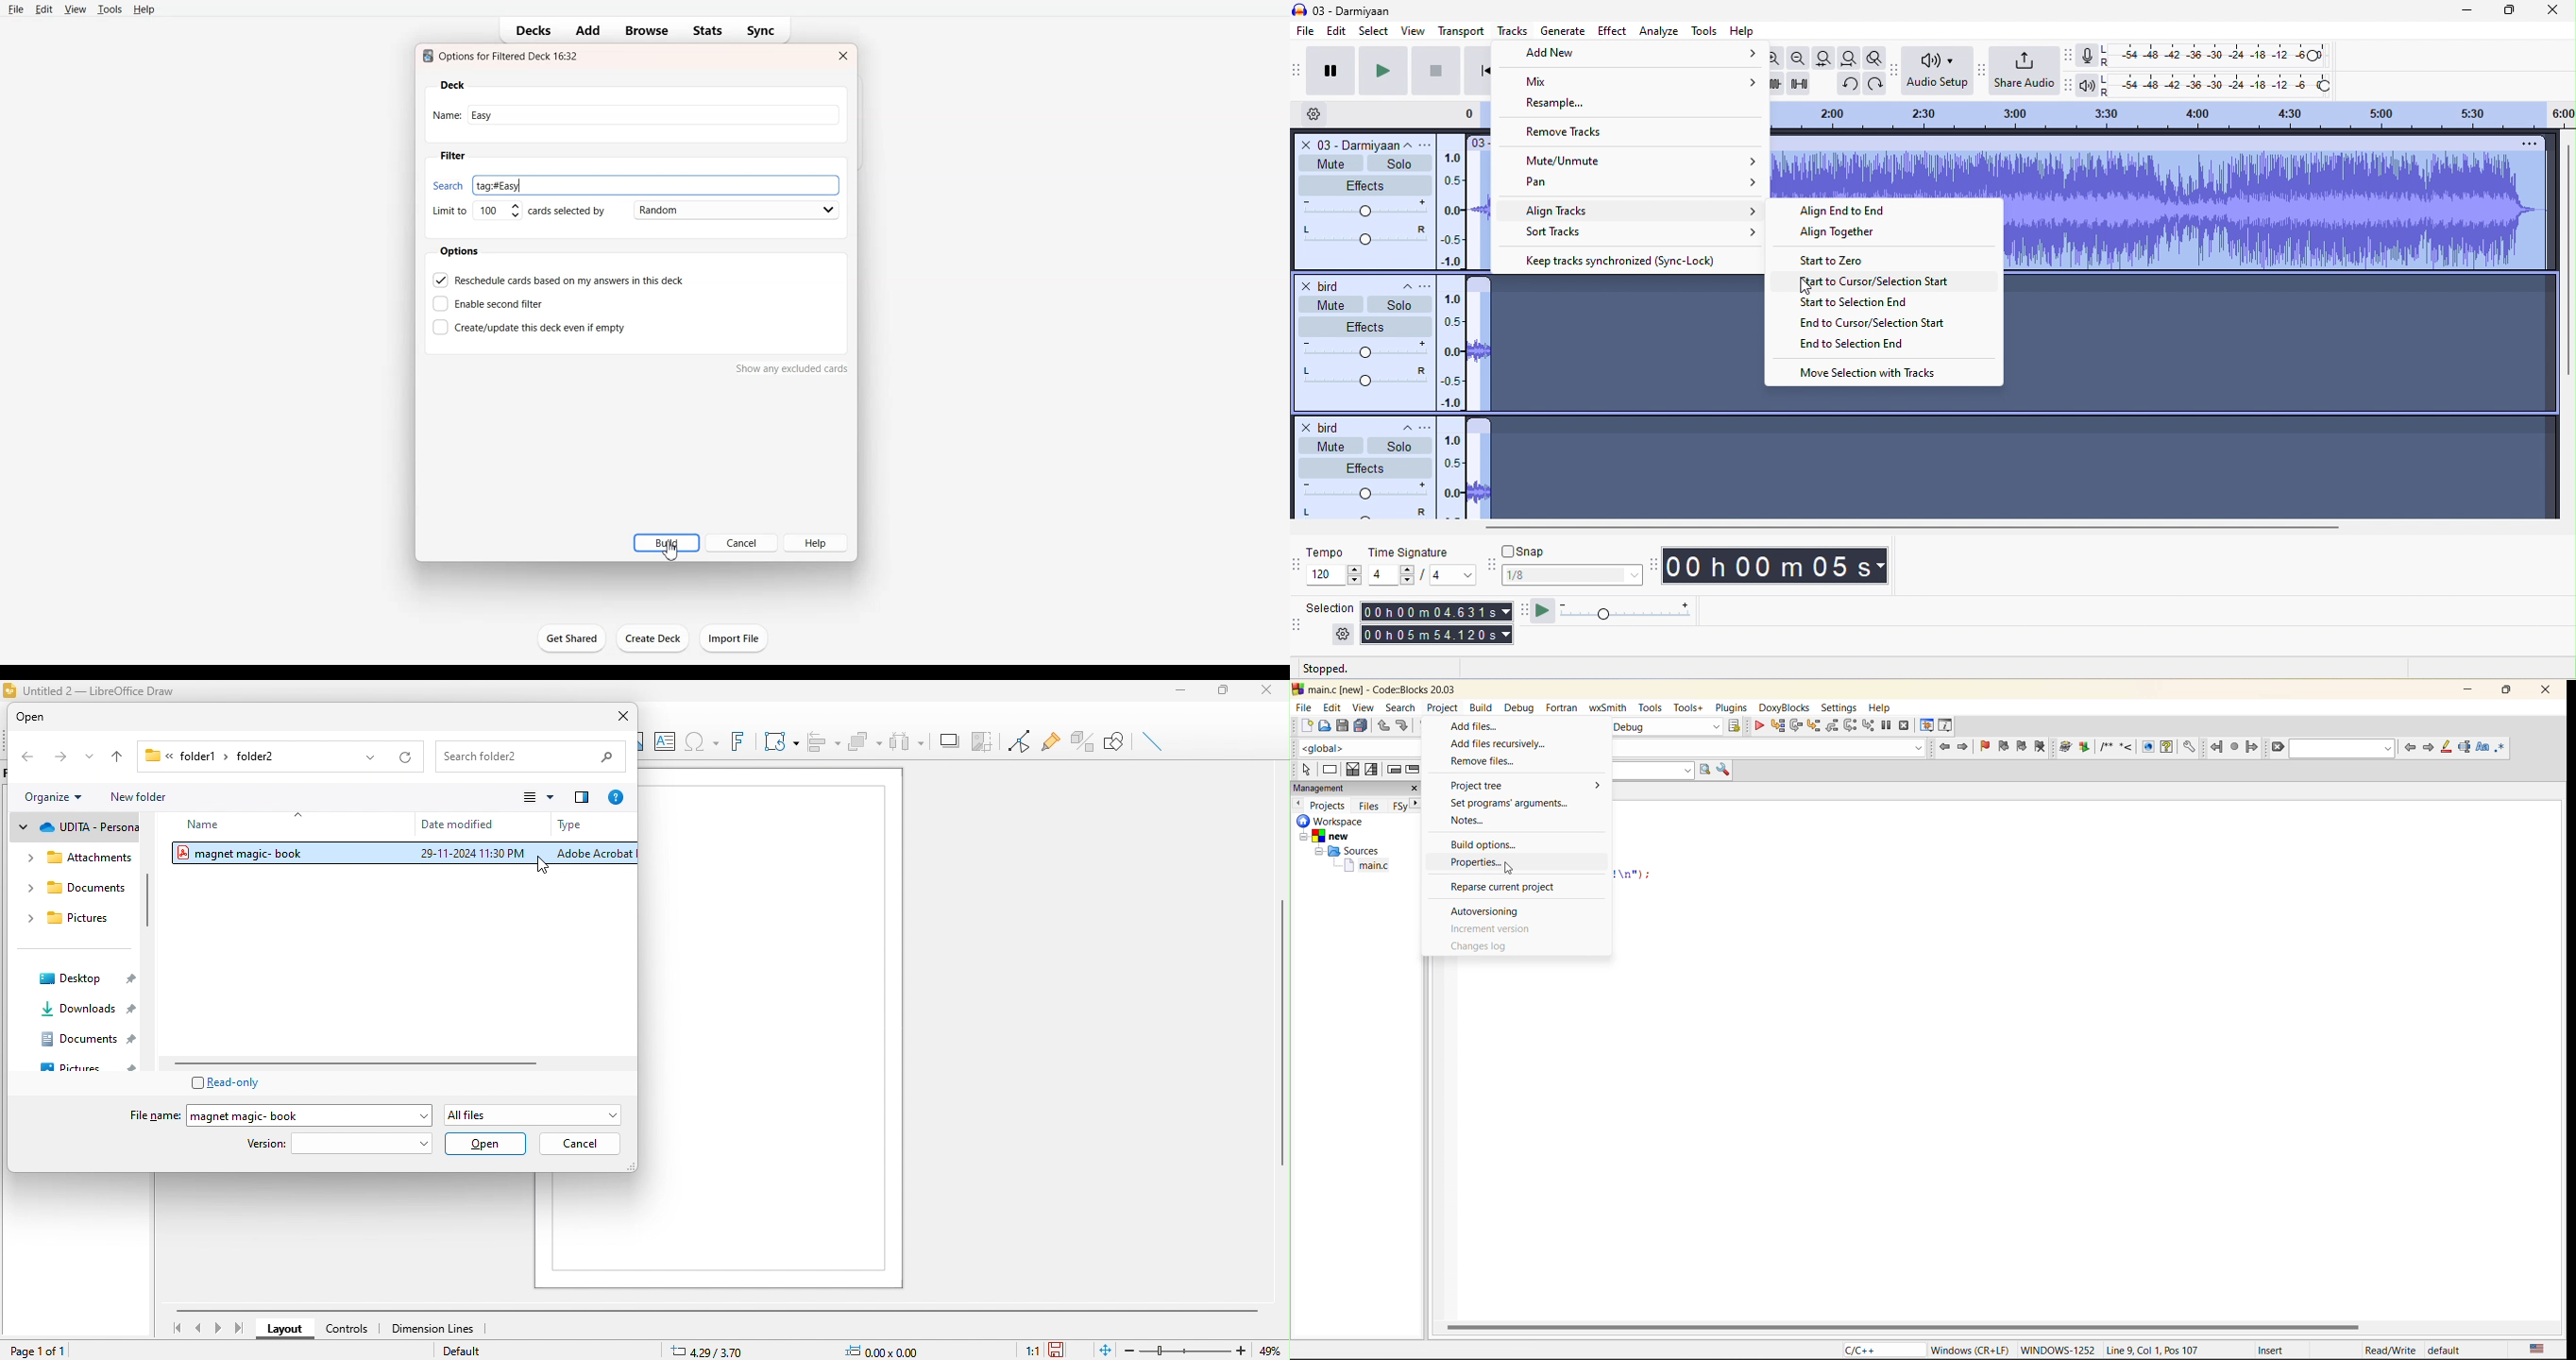  I want to click on Cursor, so click(672, 550).